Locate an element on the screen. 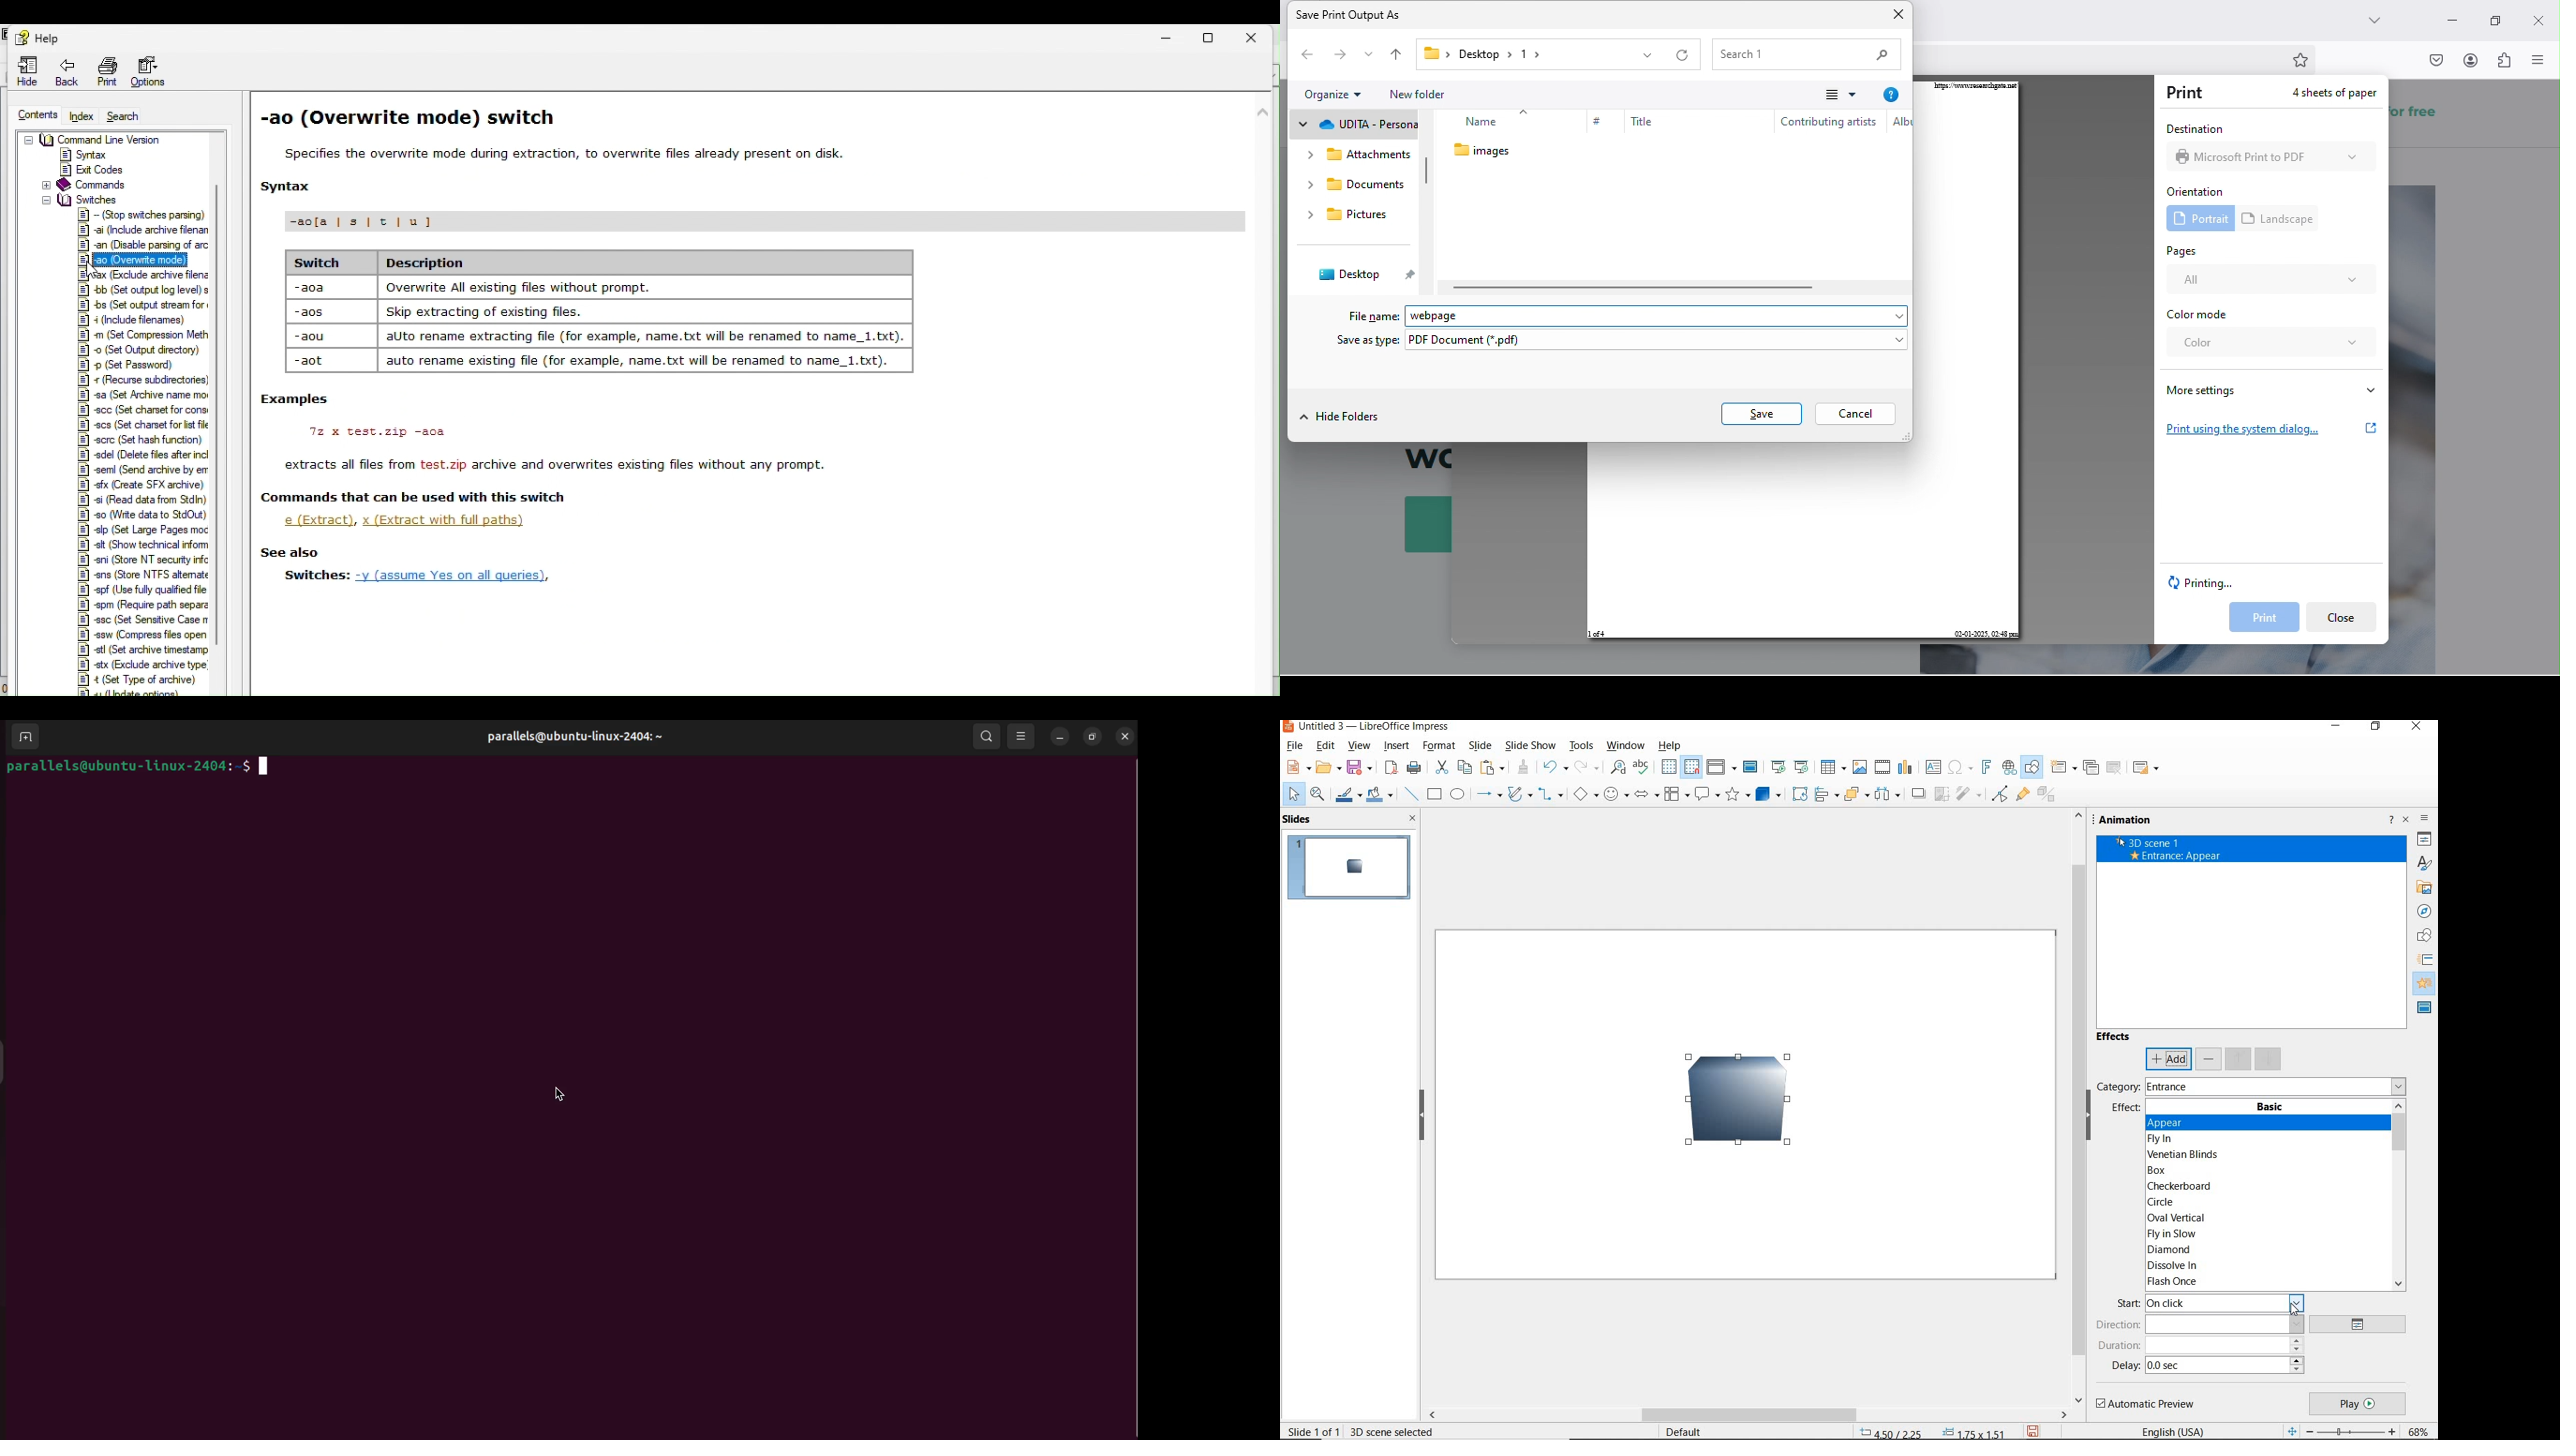 The height and width of the screenshot is (1456, 2576). ENTRANCE: APPEAR is located at coordinates (2176, 856).